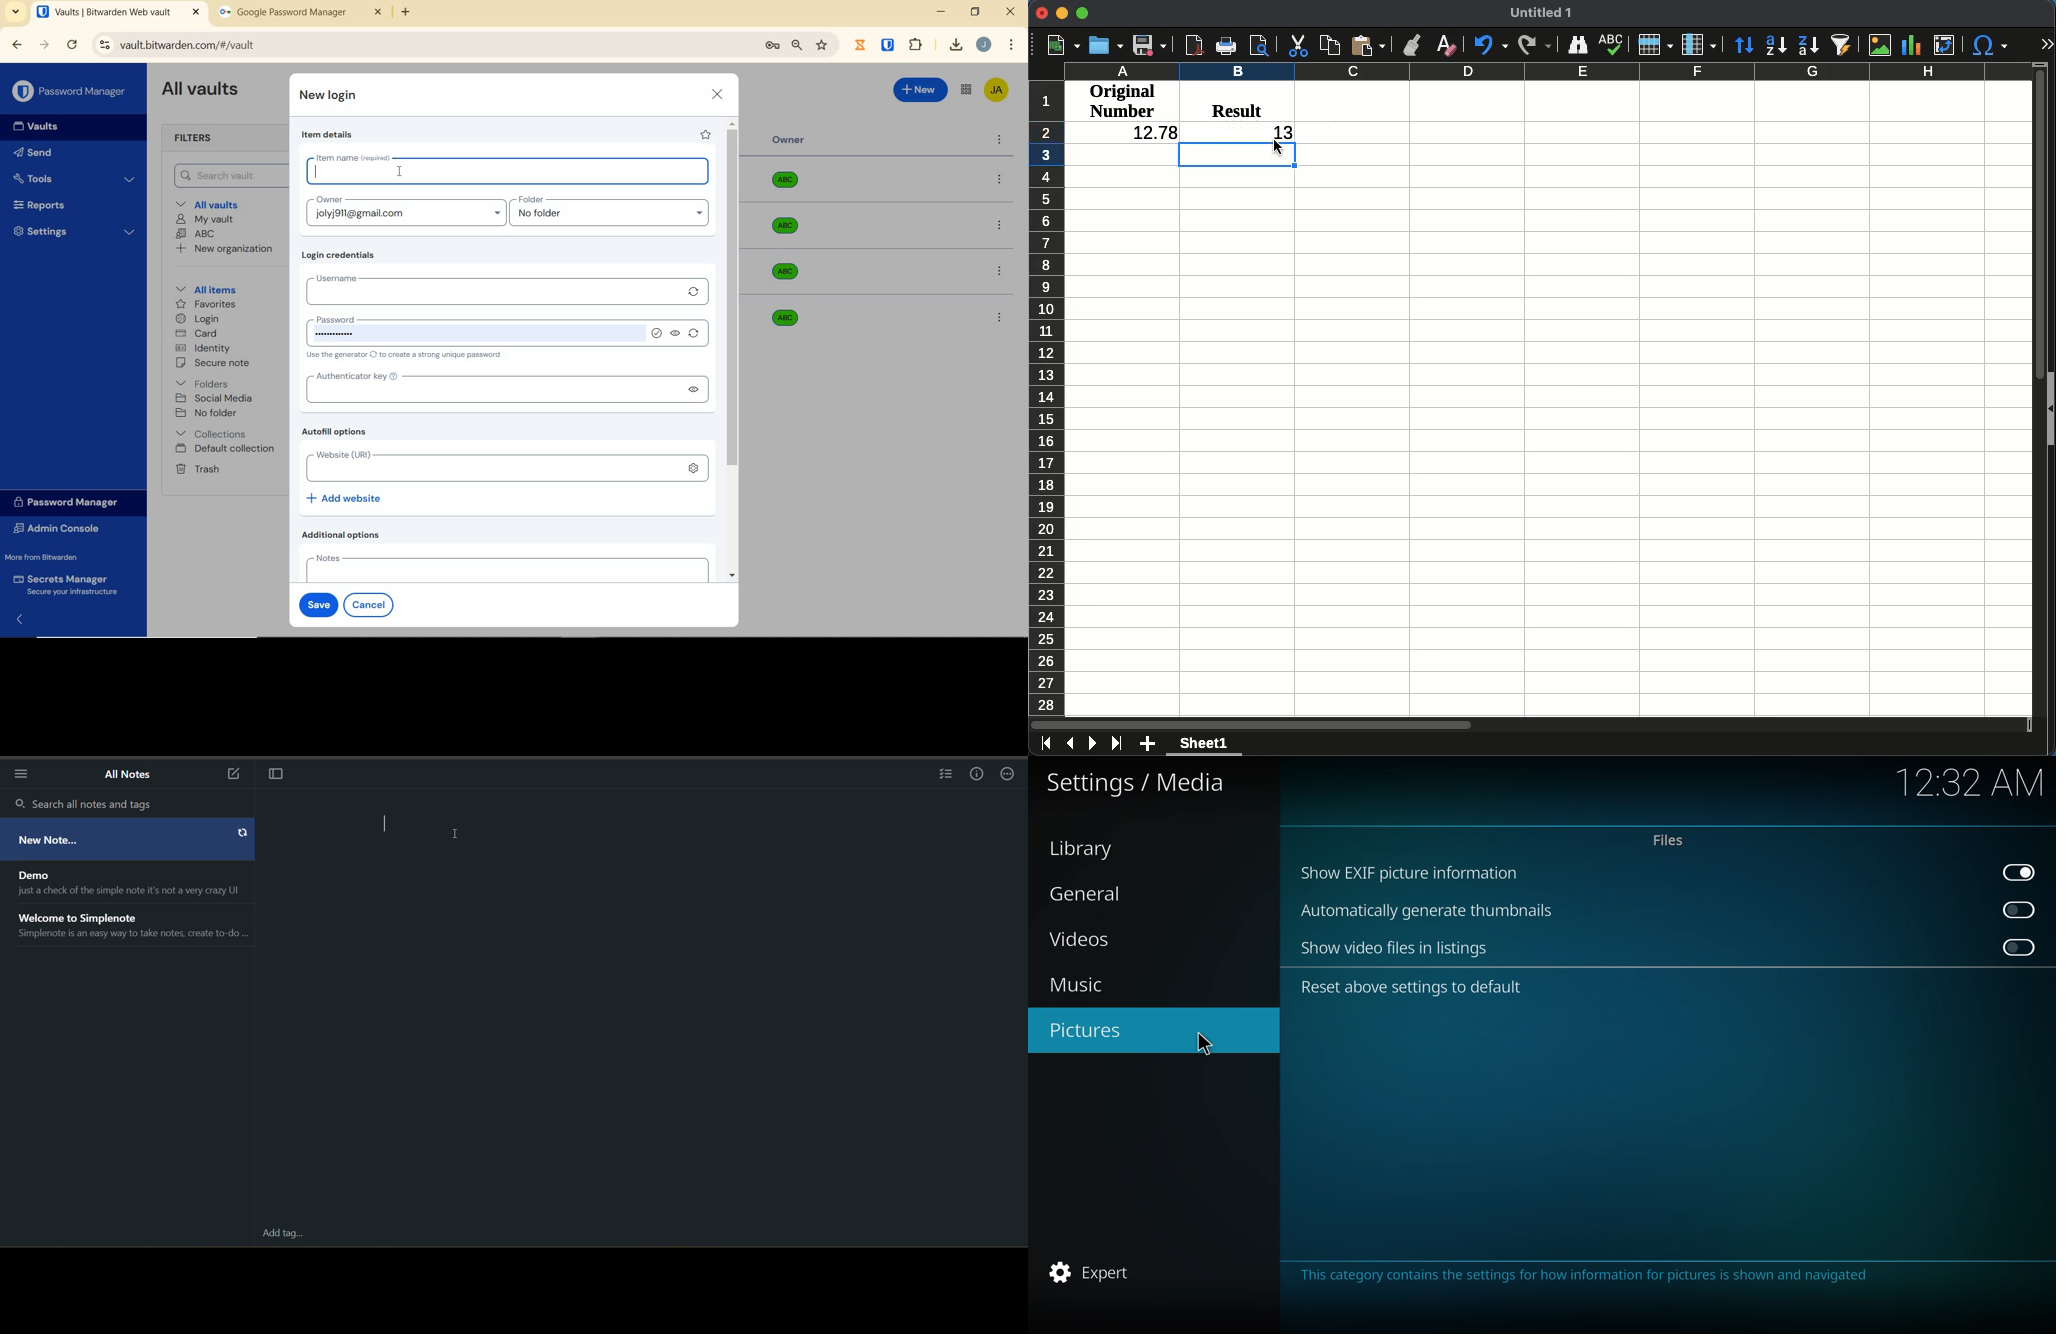 The height and width of the screenshot is (1344, 2072). I want to click on insert checklist, so click(943, 775).